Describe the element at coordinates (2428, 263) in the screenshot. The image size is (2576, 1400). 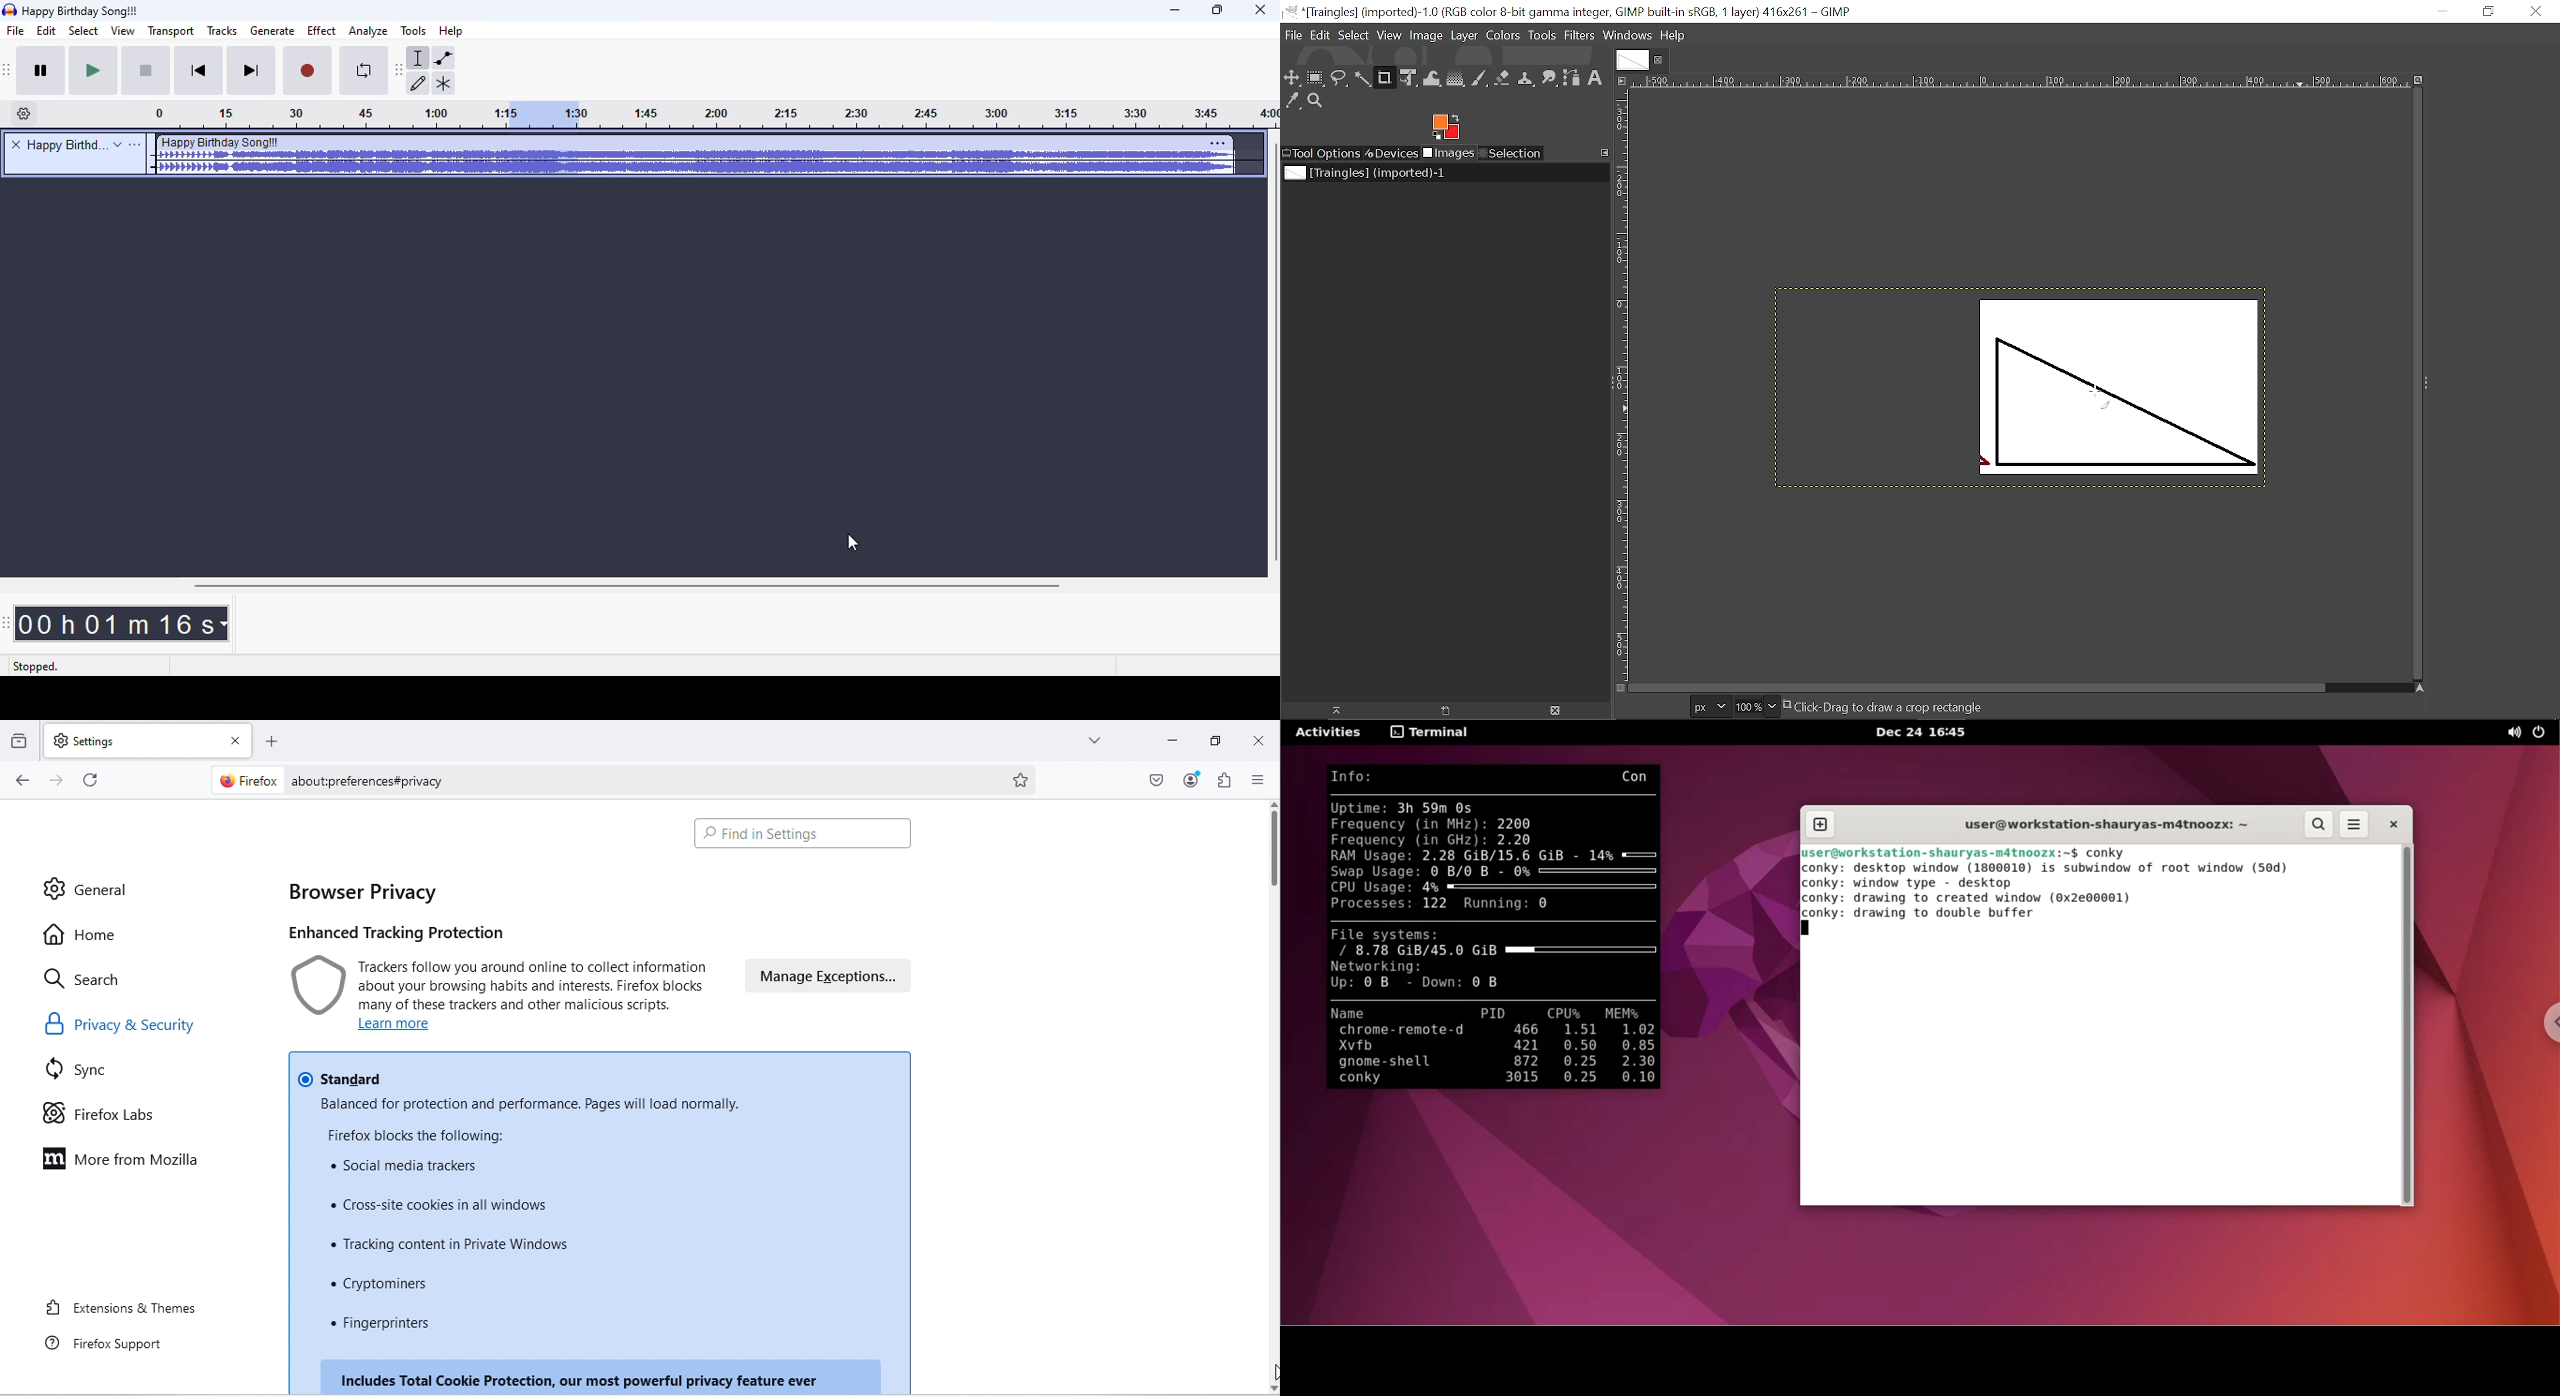
I see `Text tool` at that location.